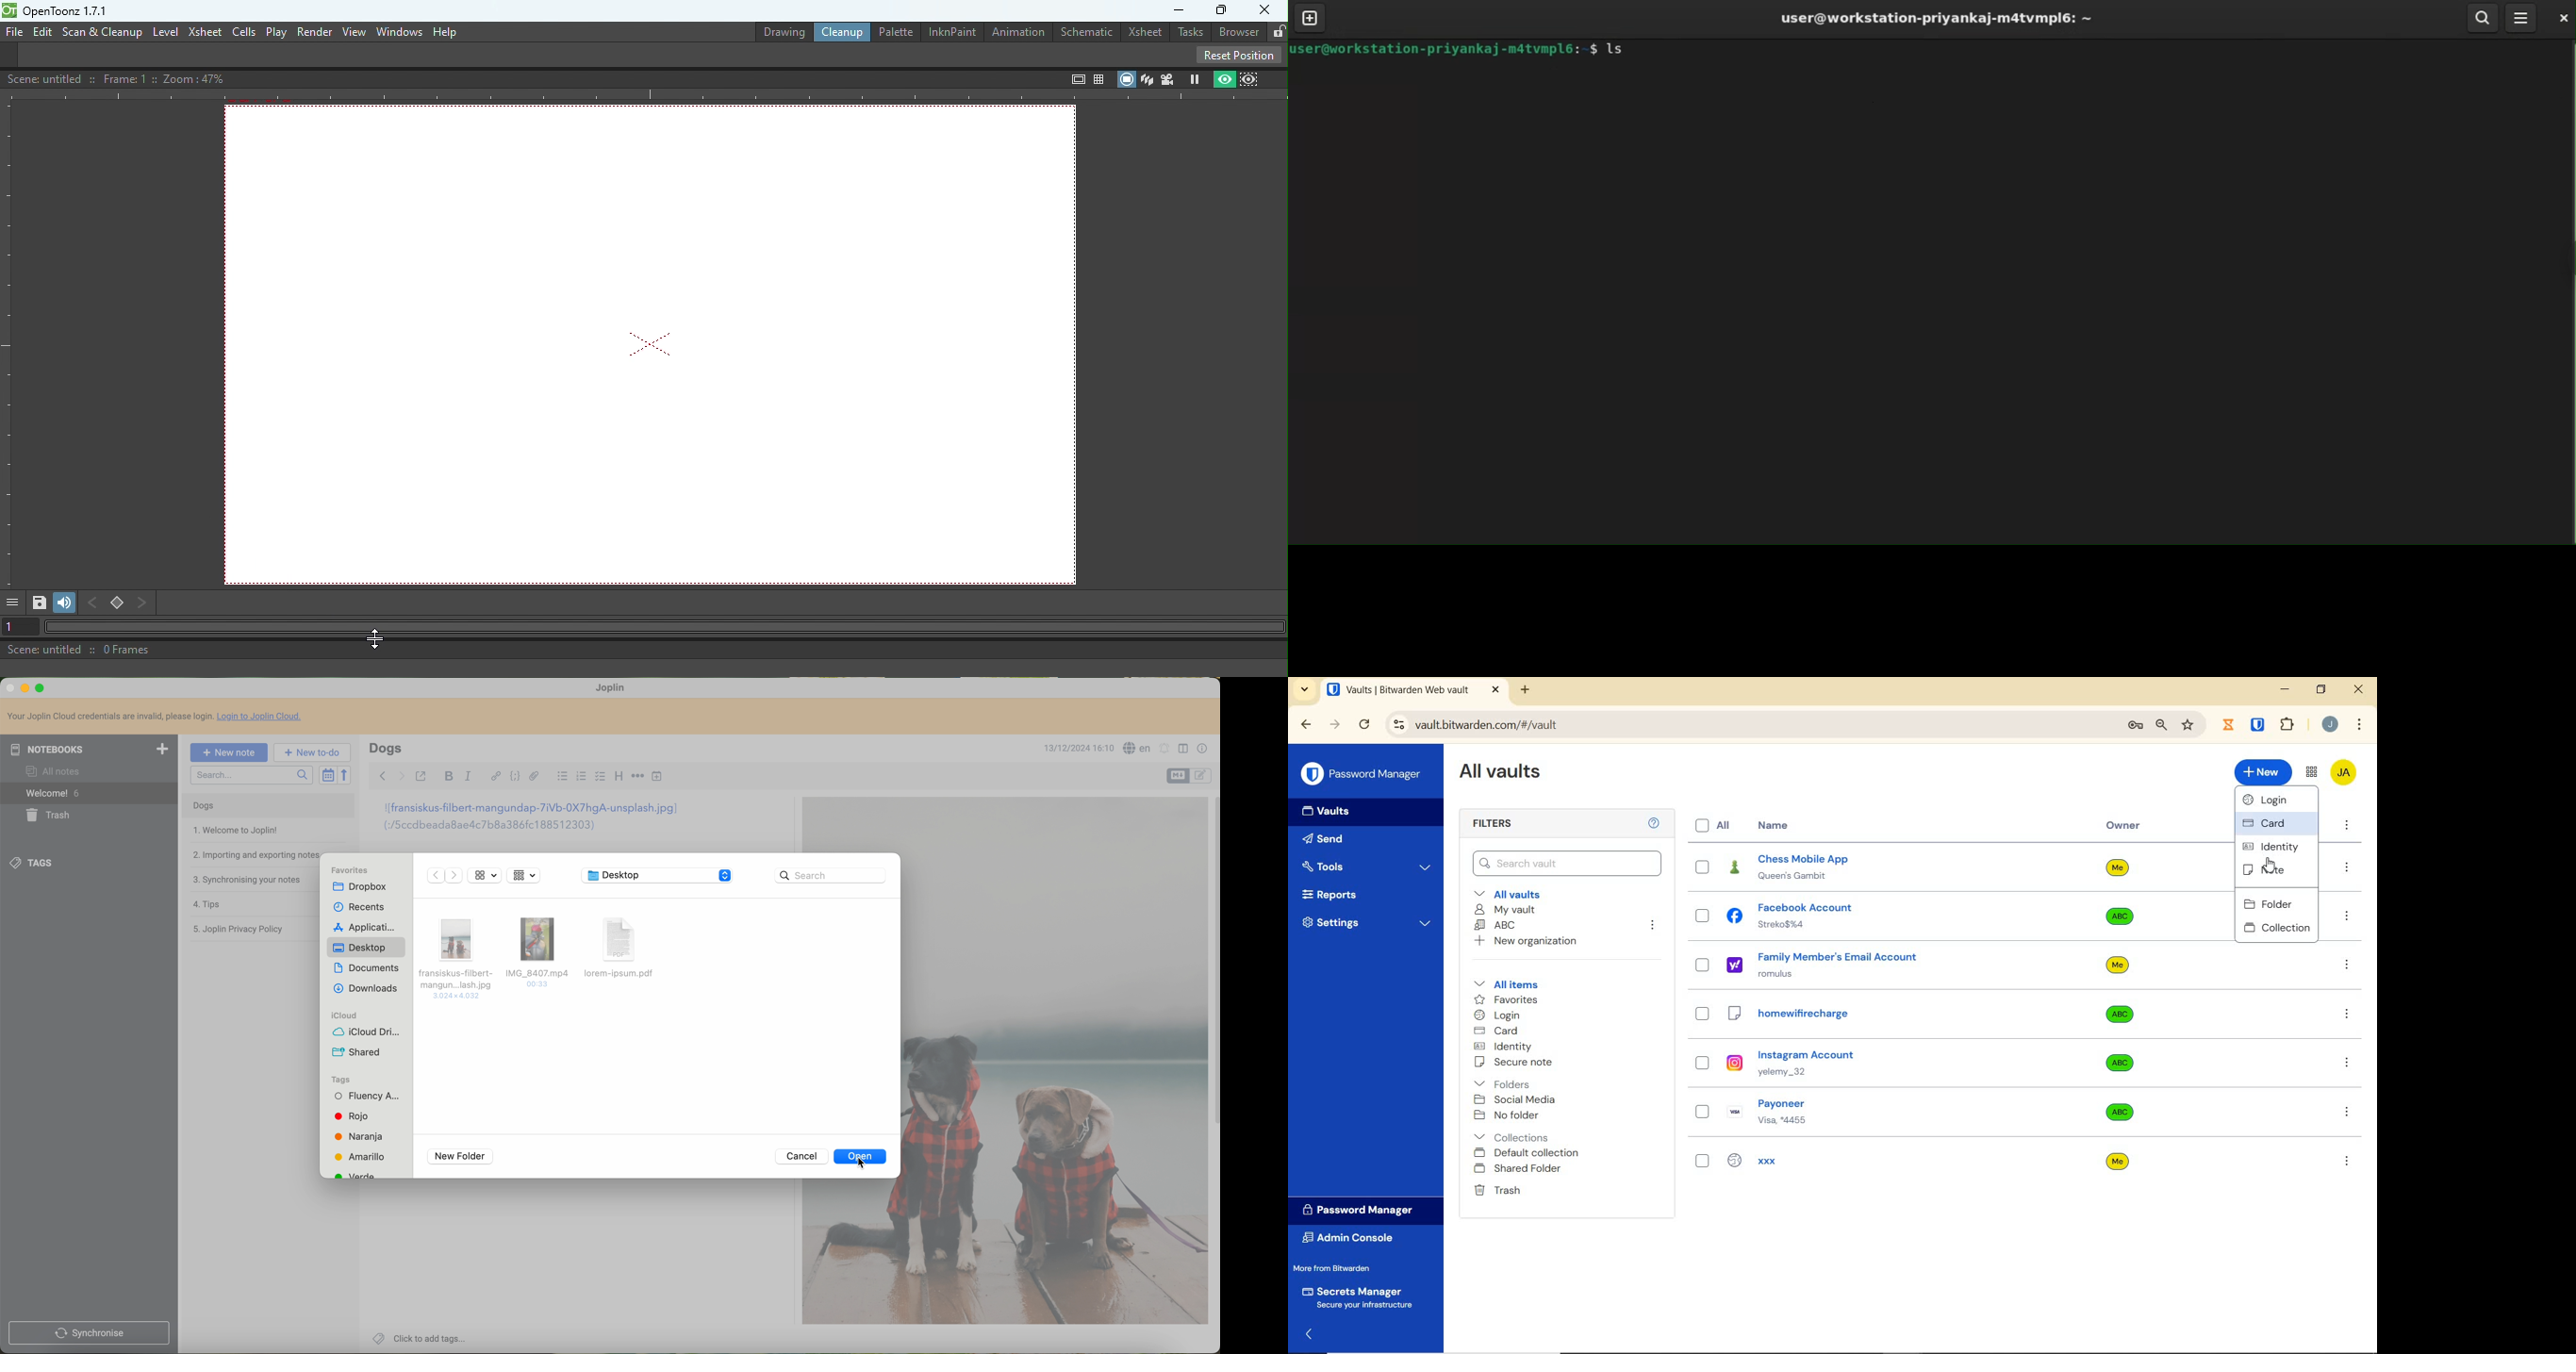 The image size is (2576, 1372). I want to click on close Joplin, so click(8, 687).